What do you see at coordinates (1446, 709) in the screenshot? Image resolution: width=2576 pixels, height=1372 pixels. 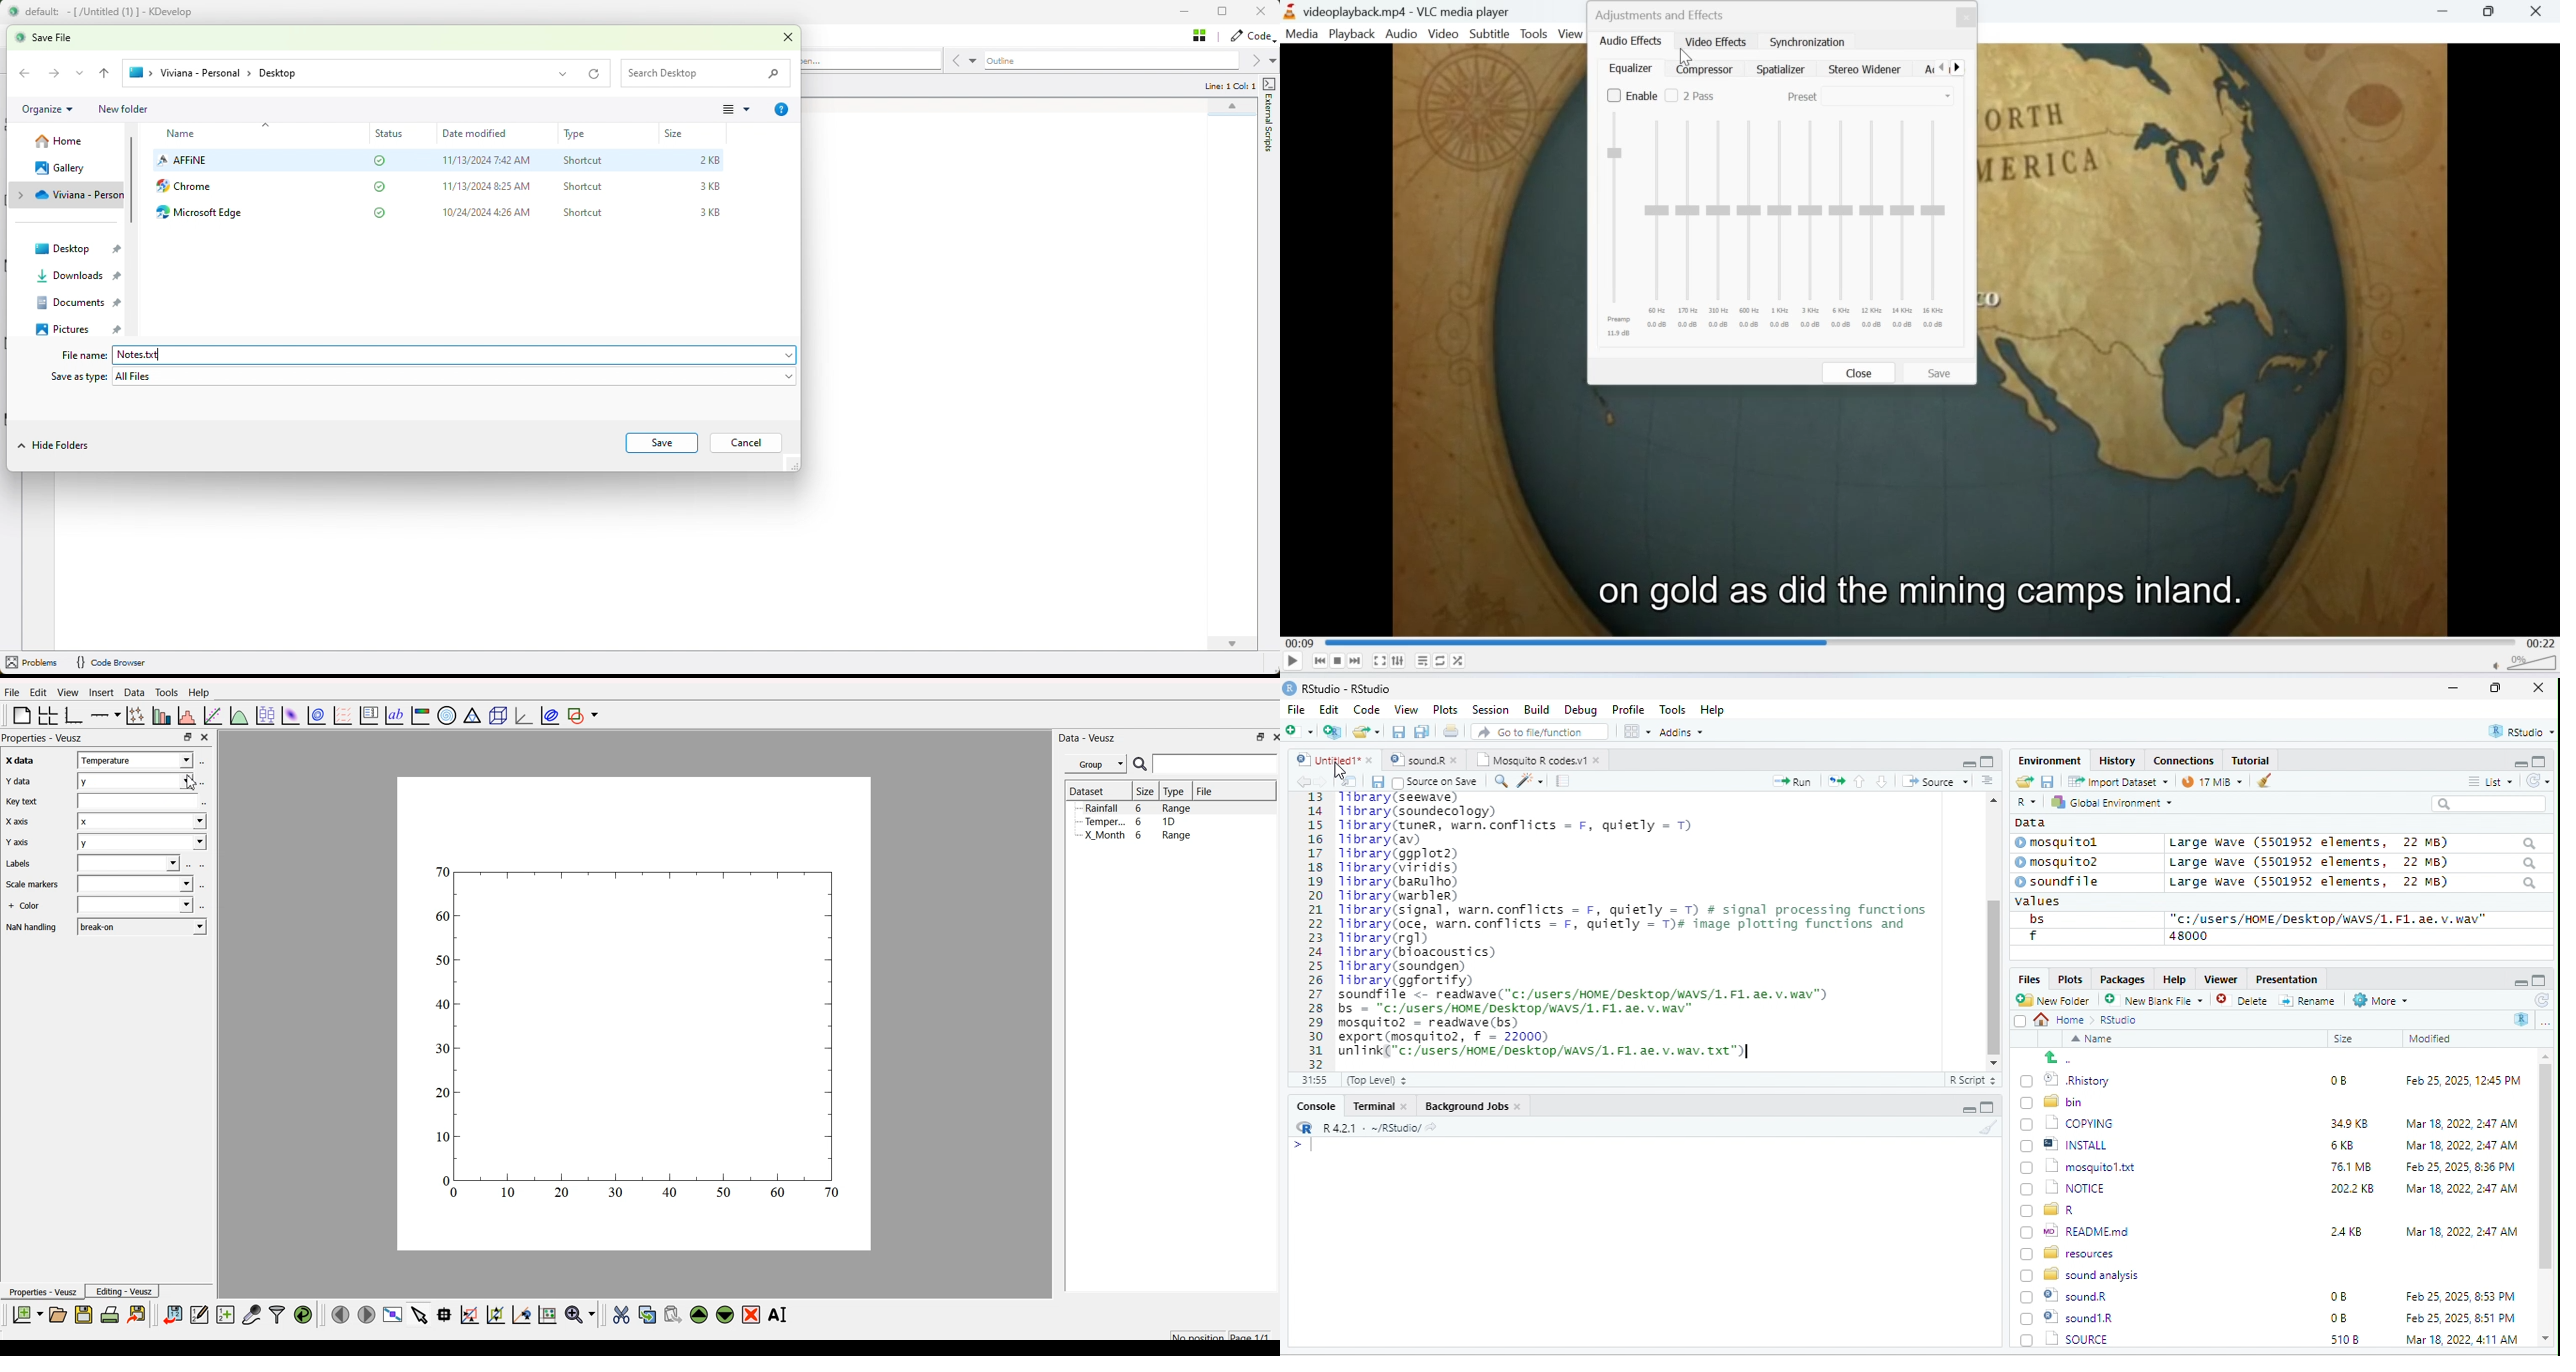 I see `Plots` at bounding box center [1446, 709].